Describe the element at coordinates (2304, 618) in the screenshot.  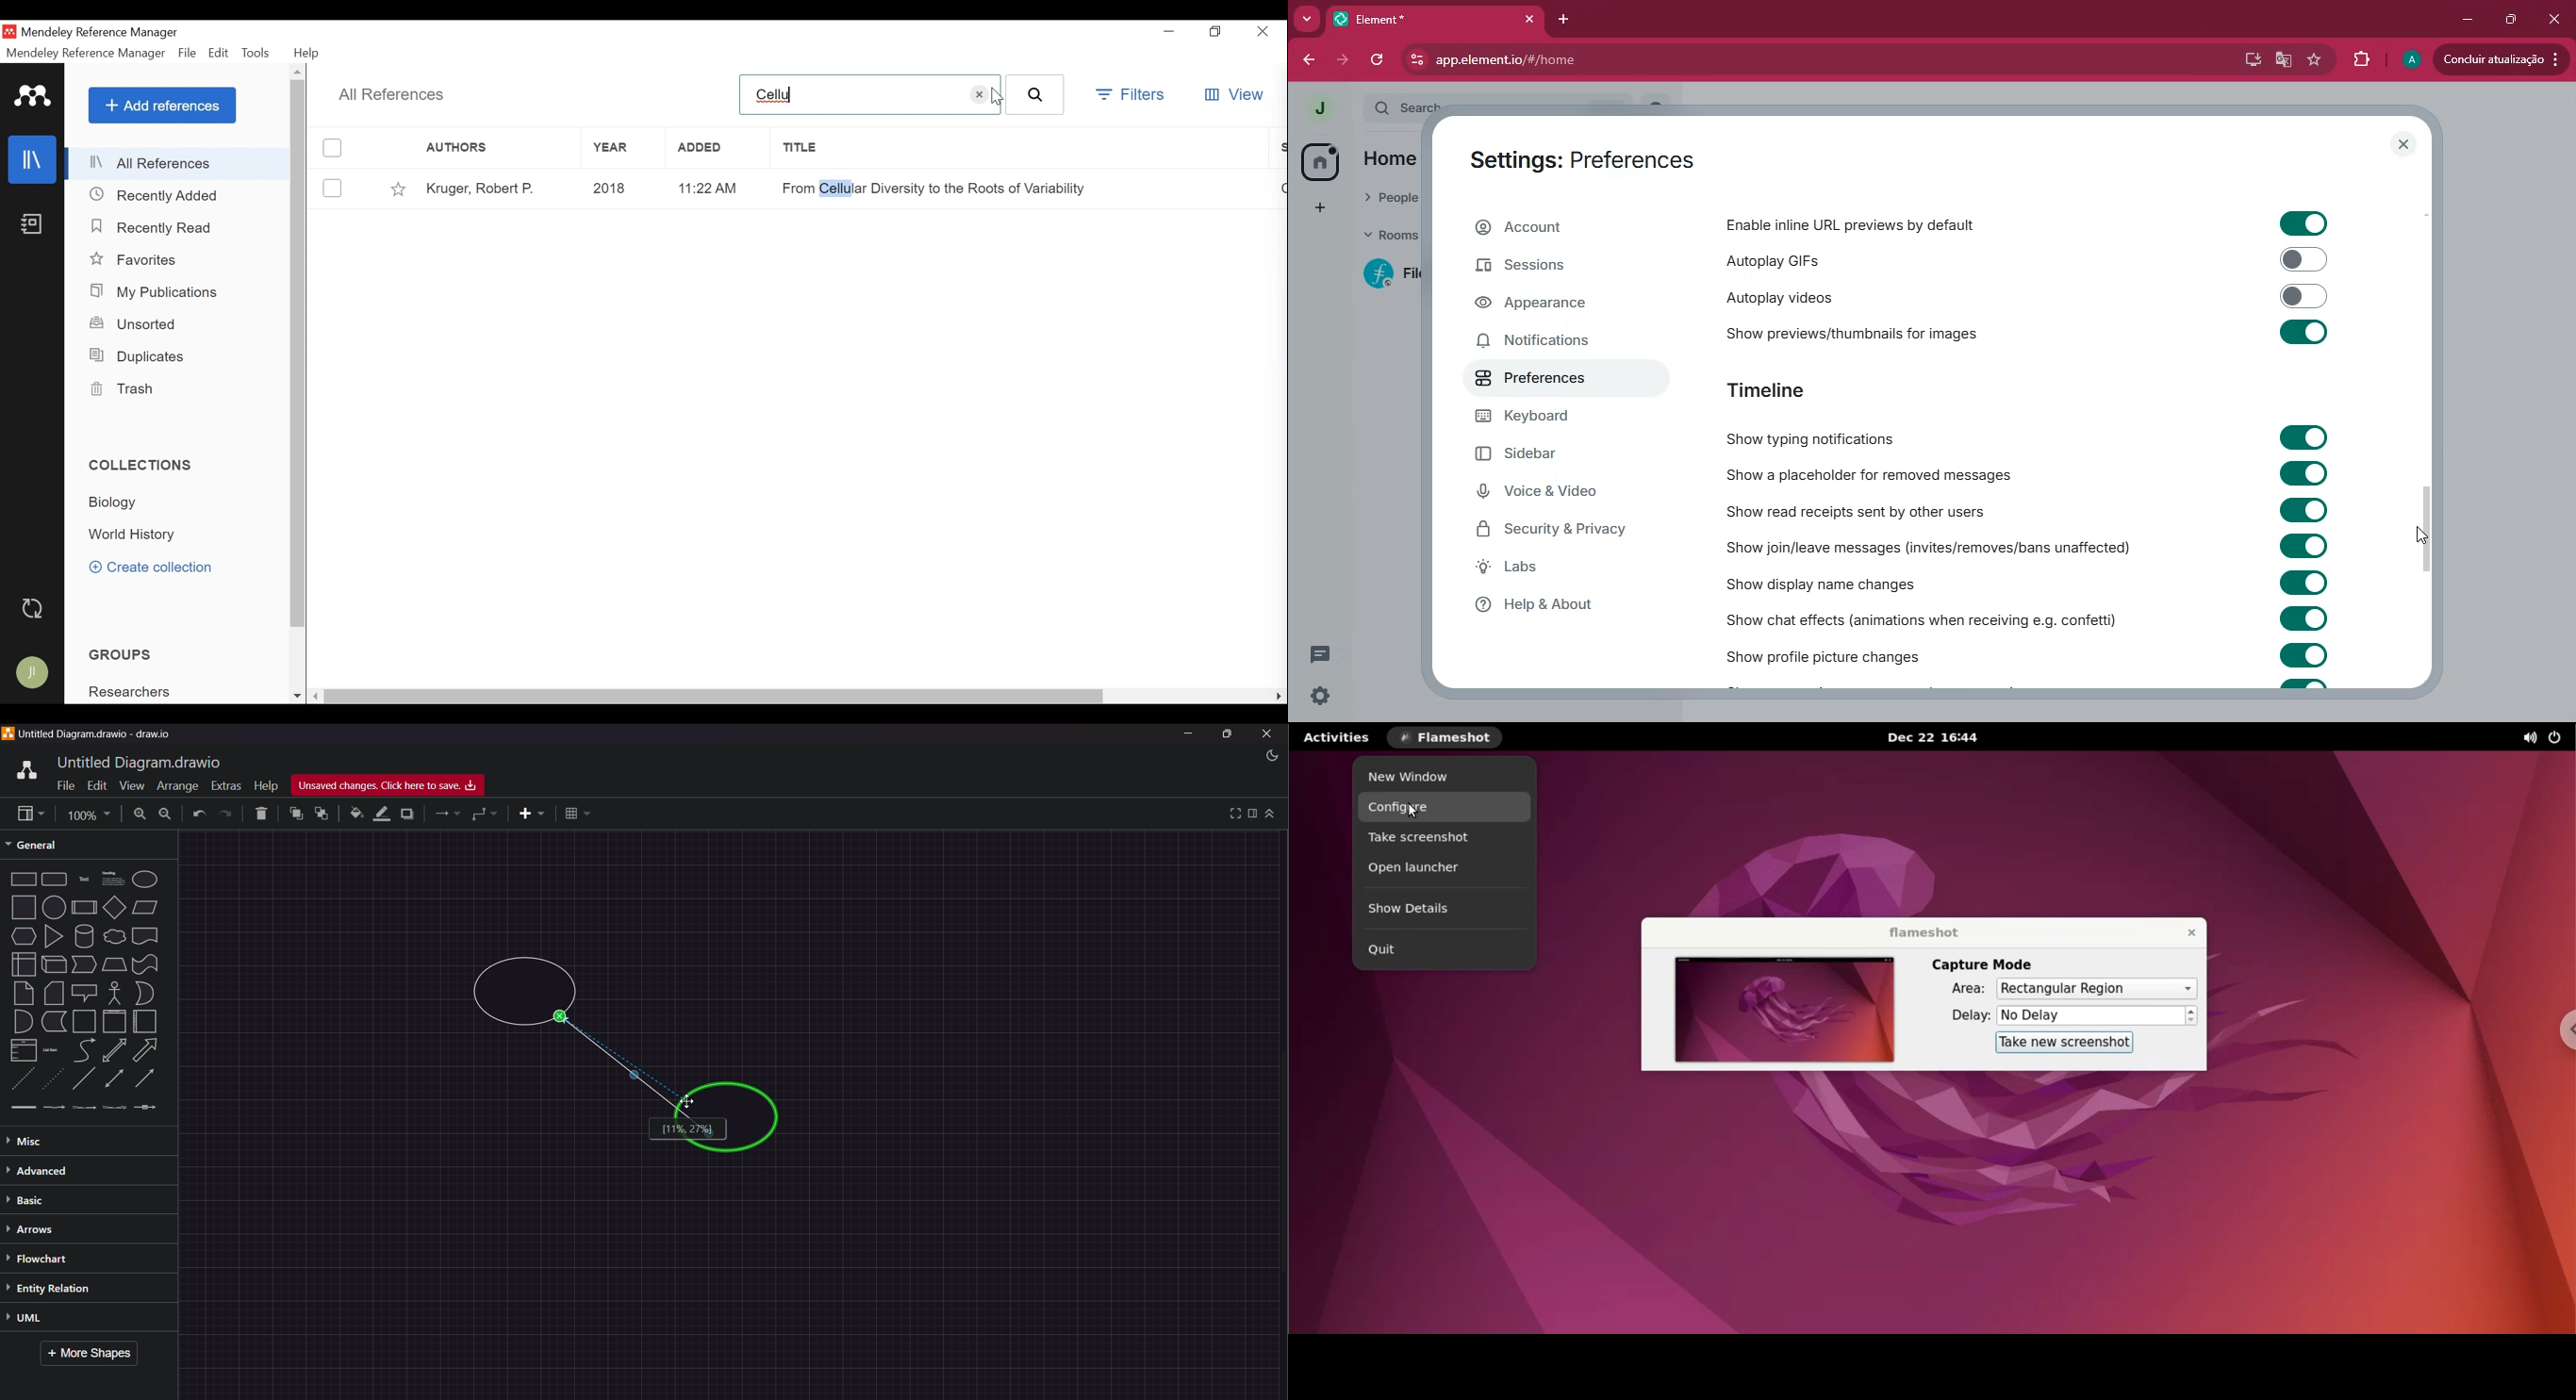
I see `toggle on/off` at that location.